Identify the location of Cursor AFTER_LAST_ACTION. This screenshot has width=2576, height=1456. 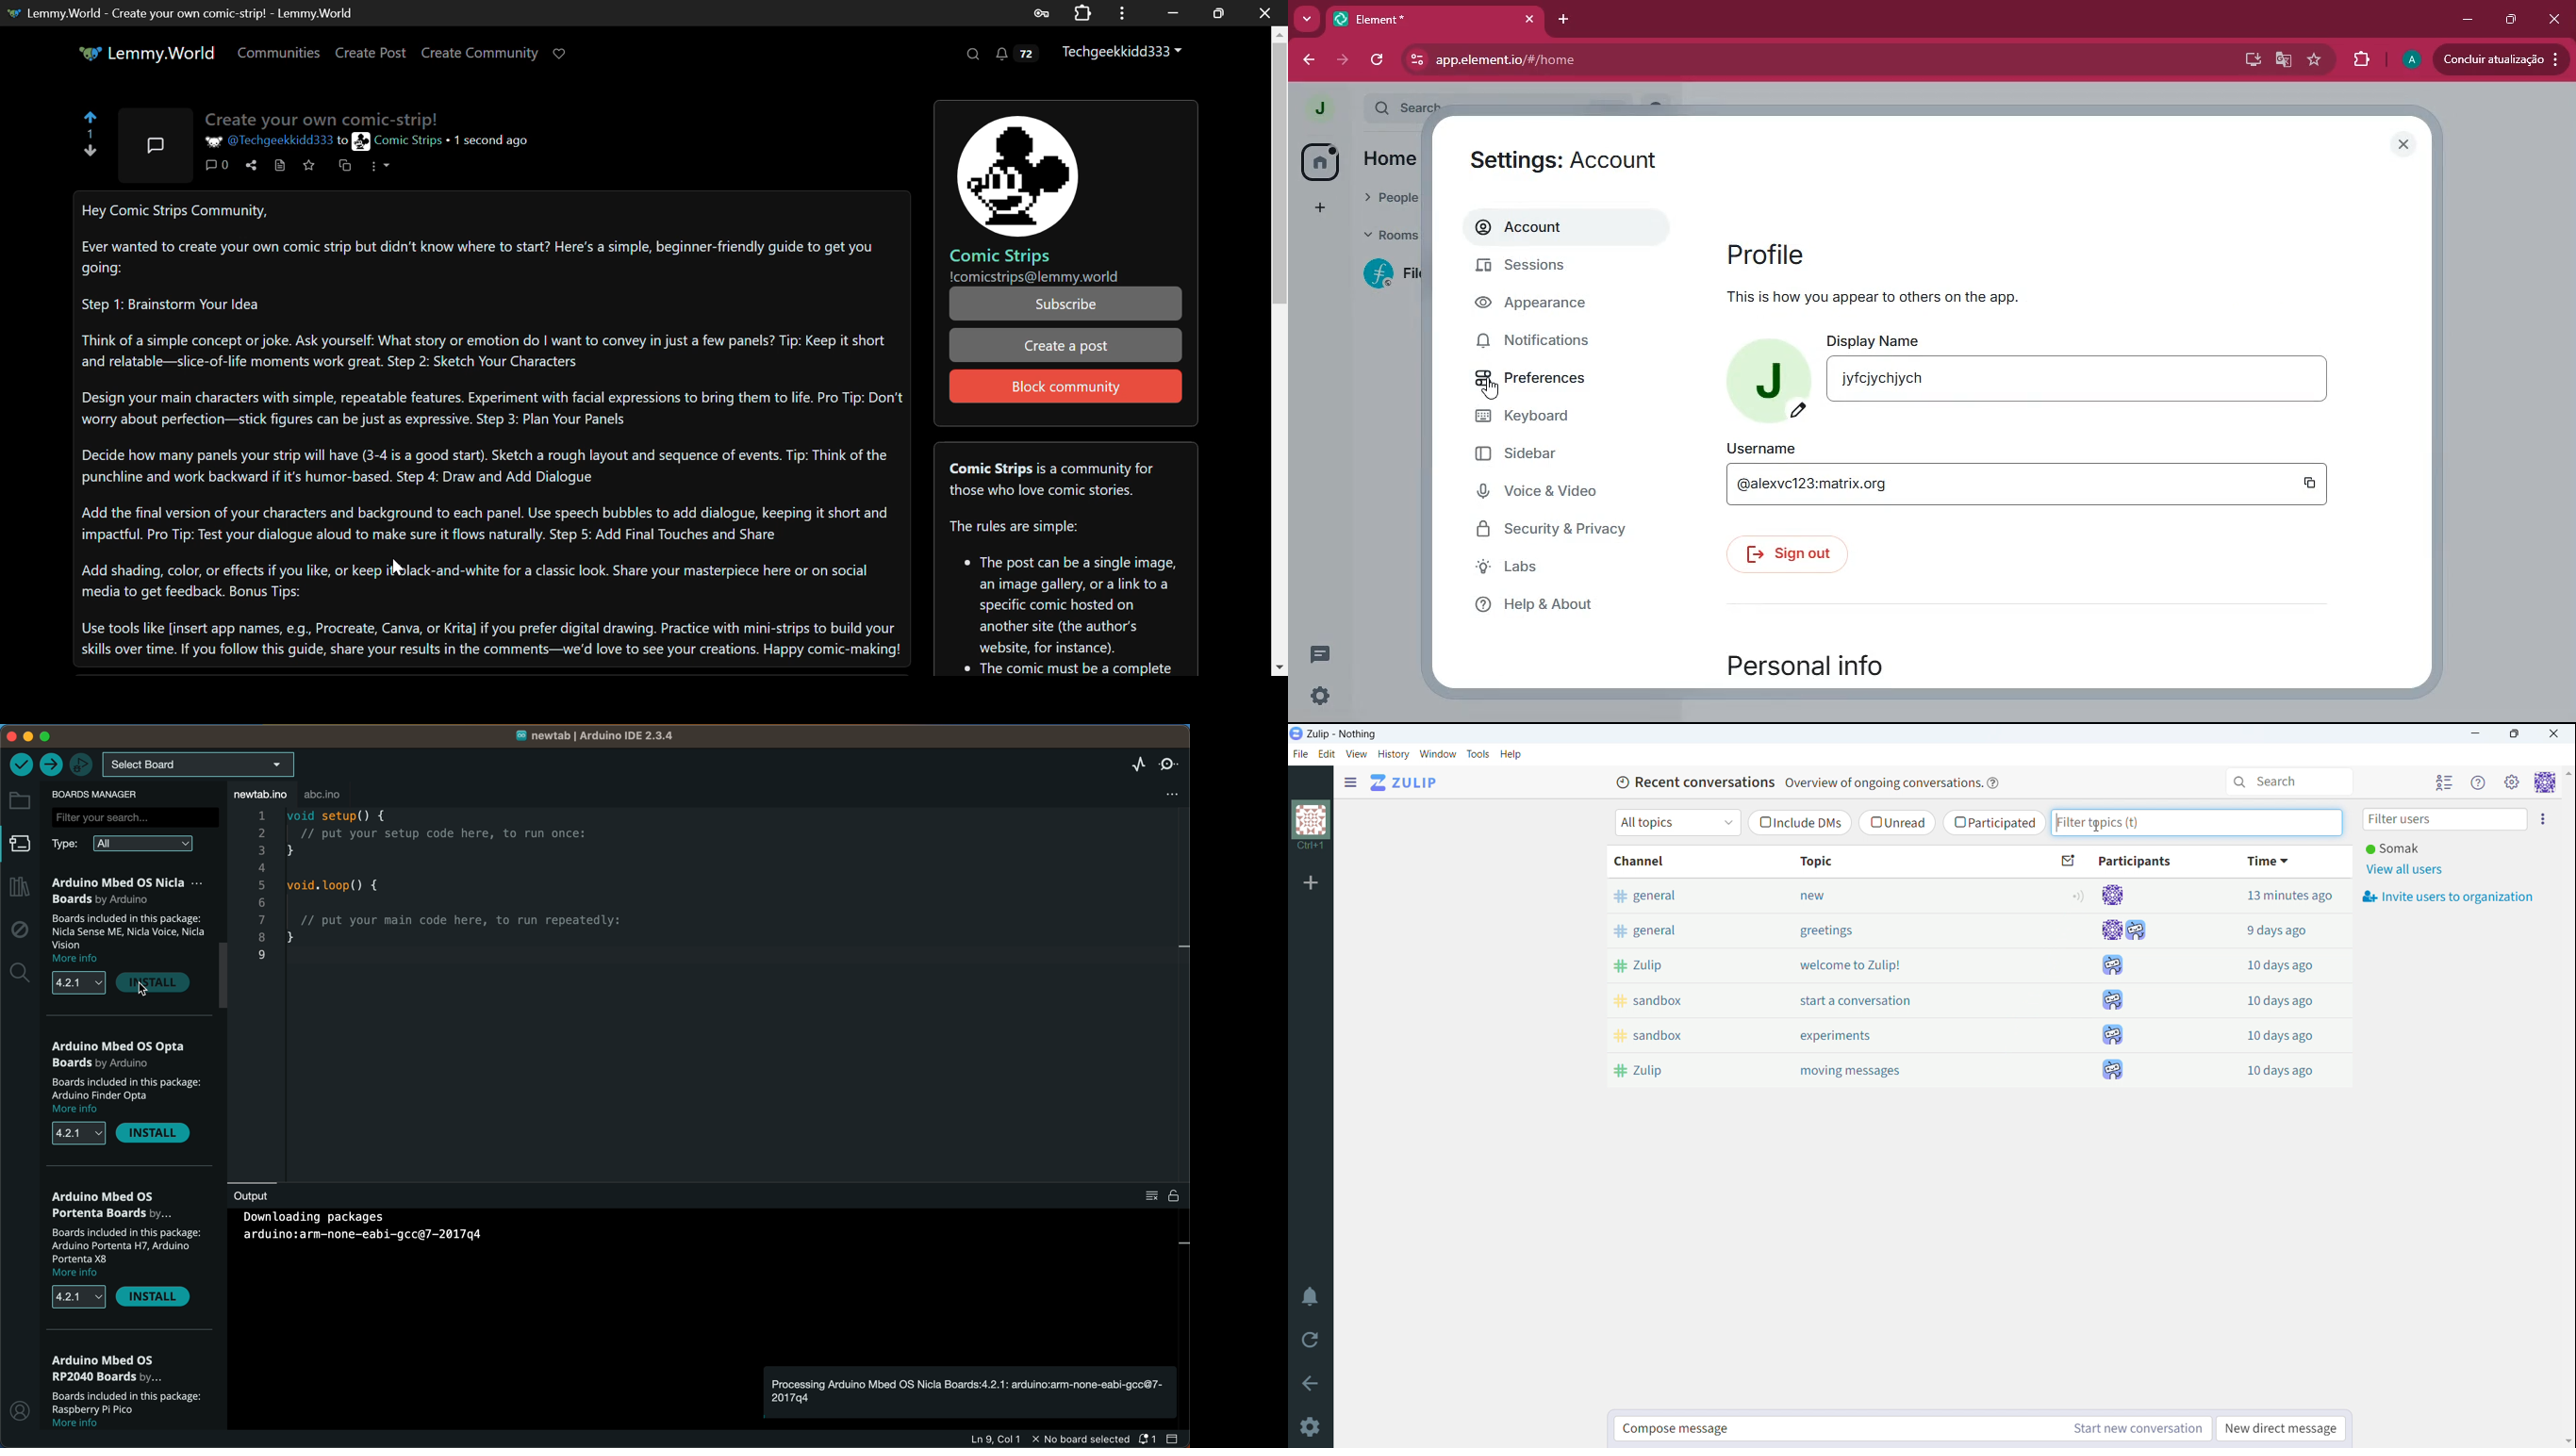
(396, 567).